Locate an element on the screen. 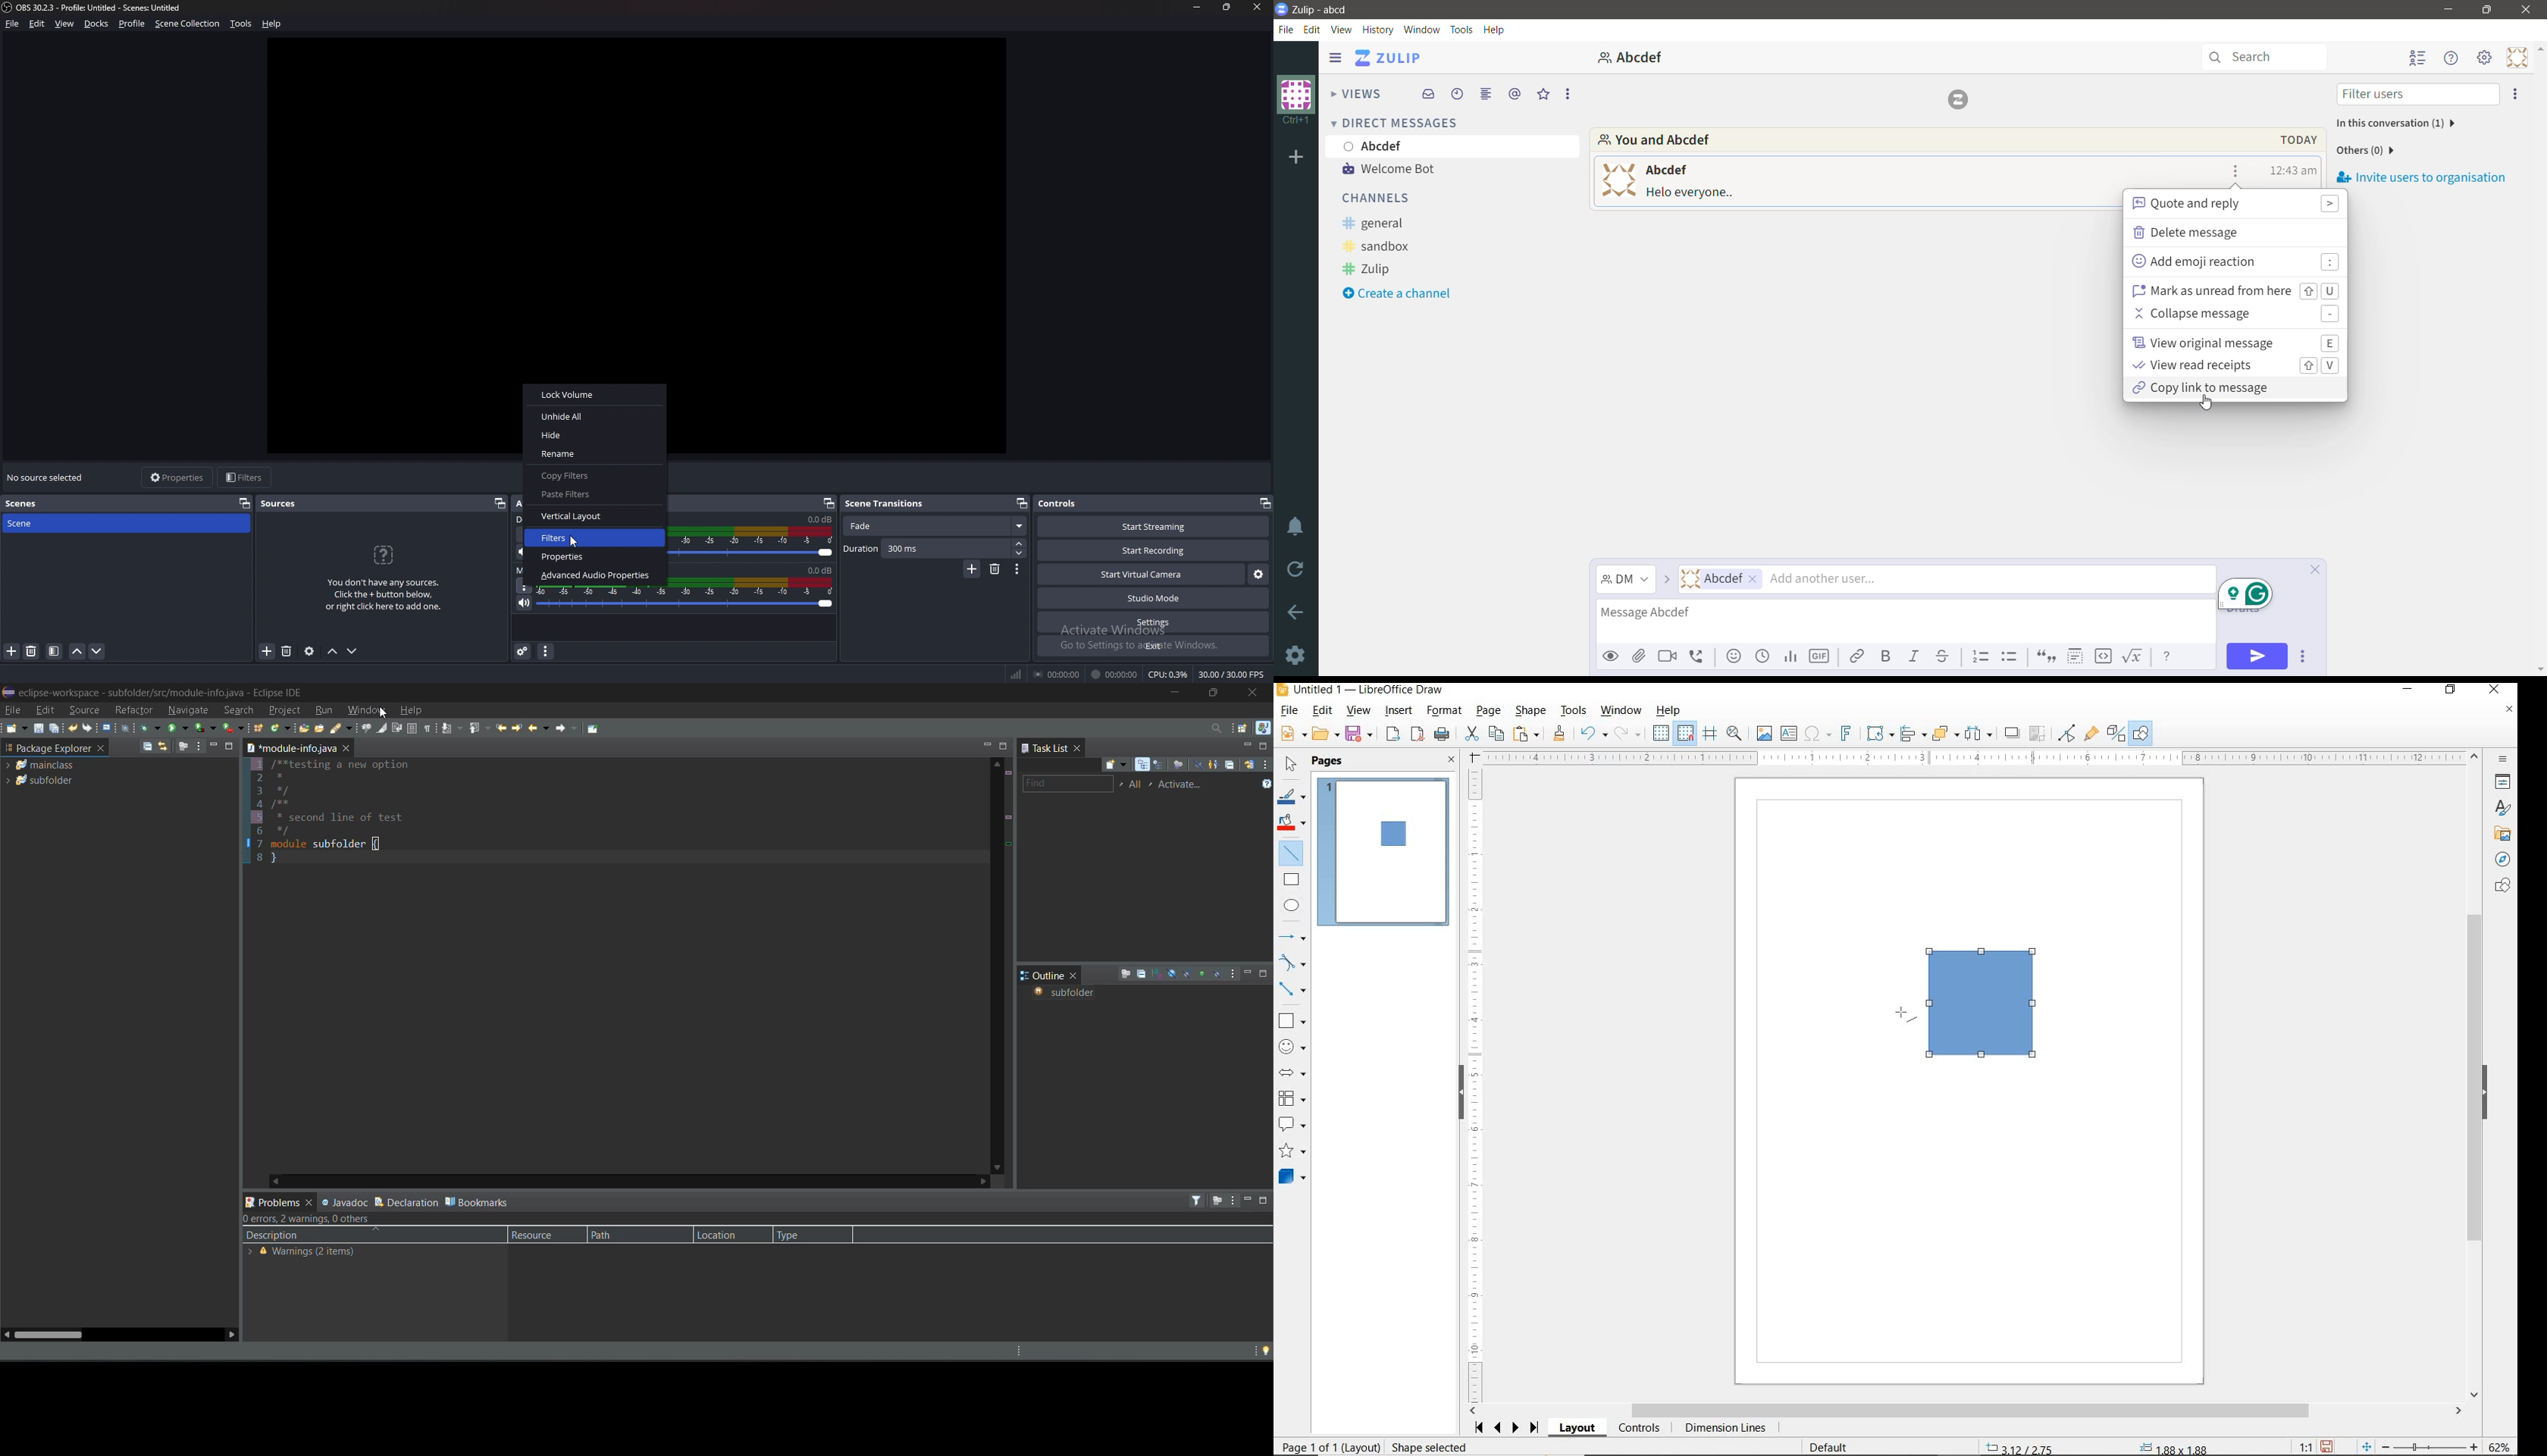 Image resolution: width=2548 pixels, height=1456 pixels. 30.00/30.00 FPS is located at coordinates (1234, 674).